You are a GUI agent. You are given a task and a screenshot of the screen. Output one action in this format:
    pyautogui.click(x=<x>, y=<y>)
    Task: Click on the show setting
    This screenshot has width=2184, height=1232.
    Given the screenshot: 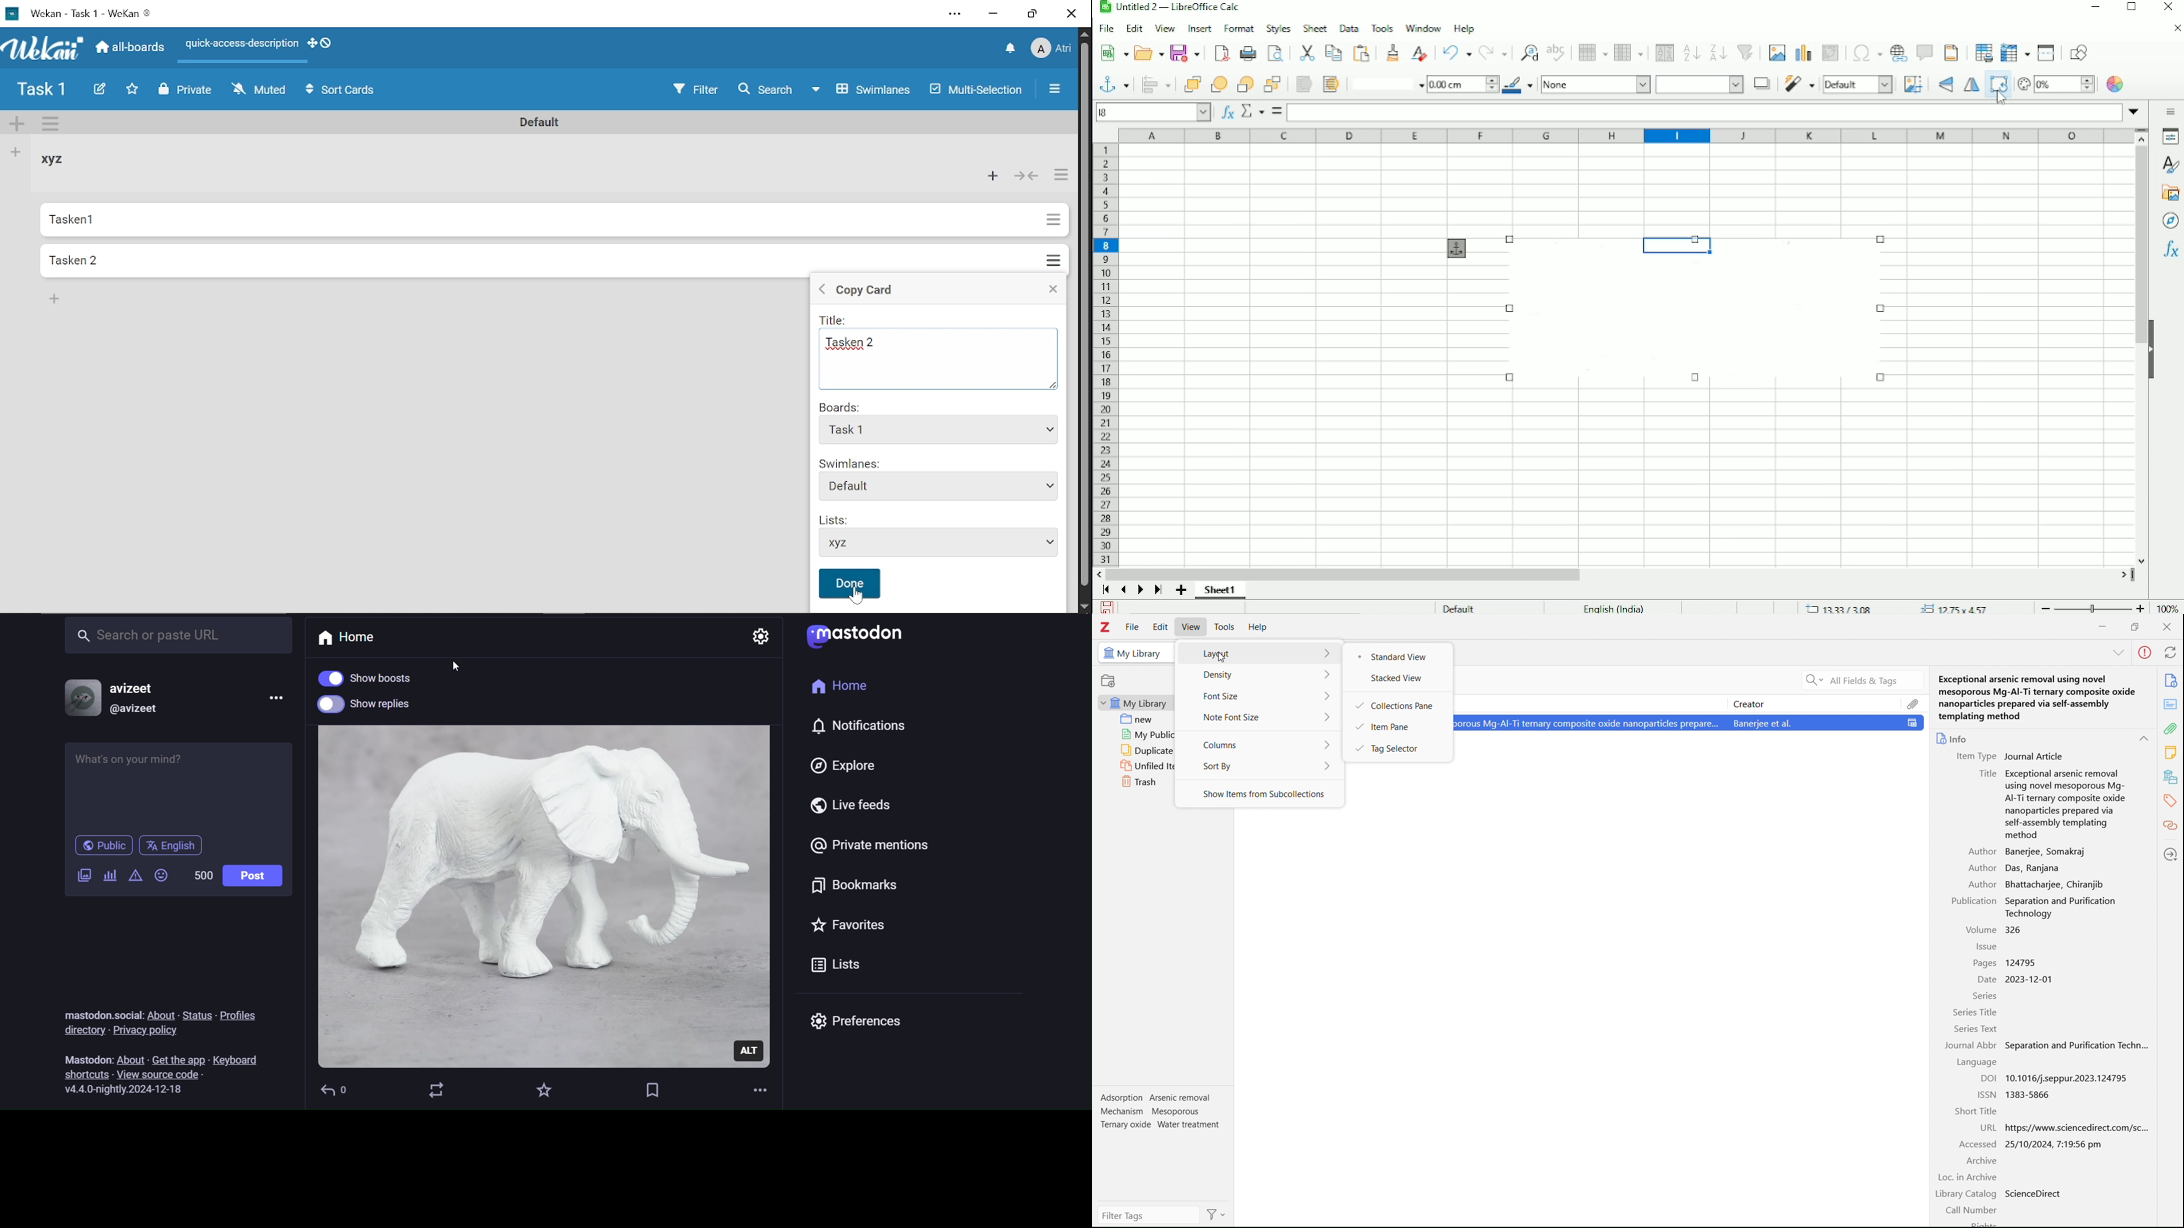 What is the action you would take?
    pyautogui.click(x=763, y=637)
    